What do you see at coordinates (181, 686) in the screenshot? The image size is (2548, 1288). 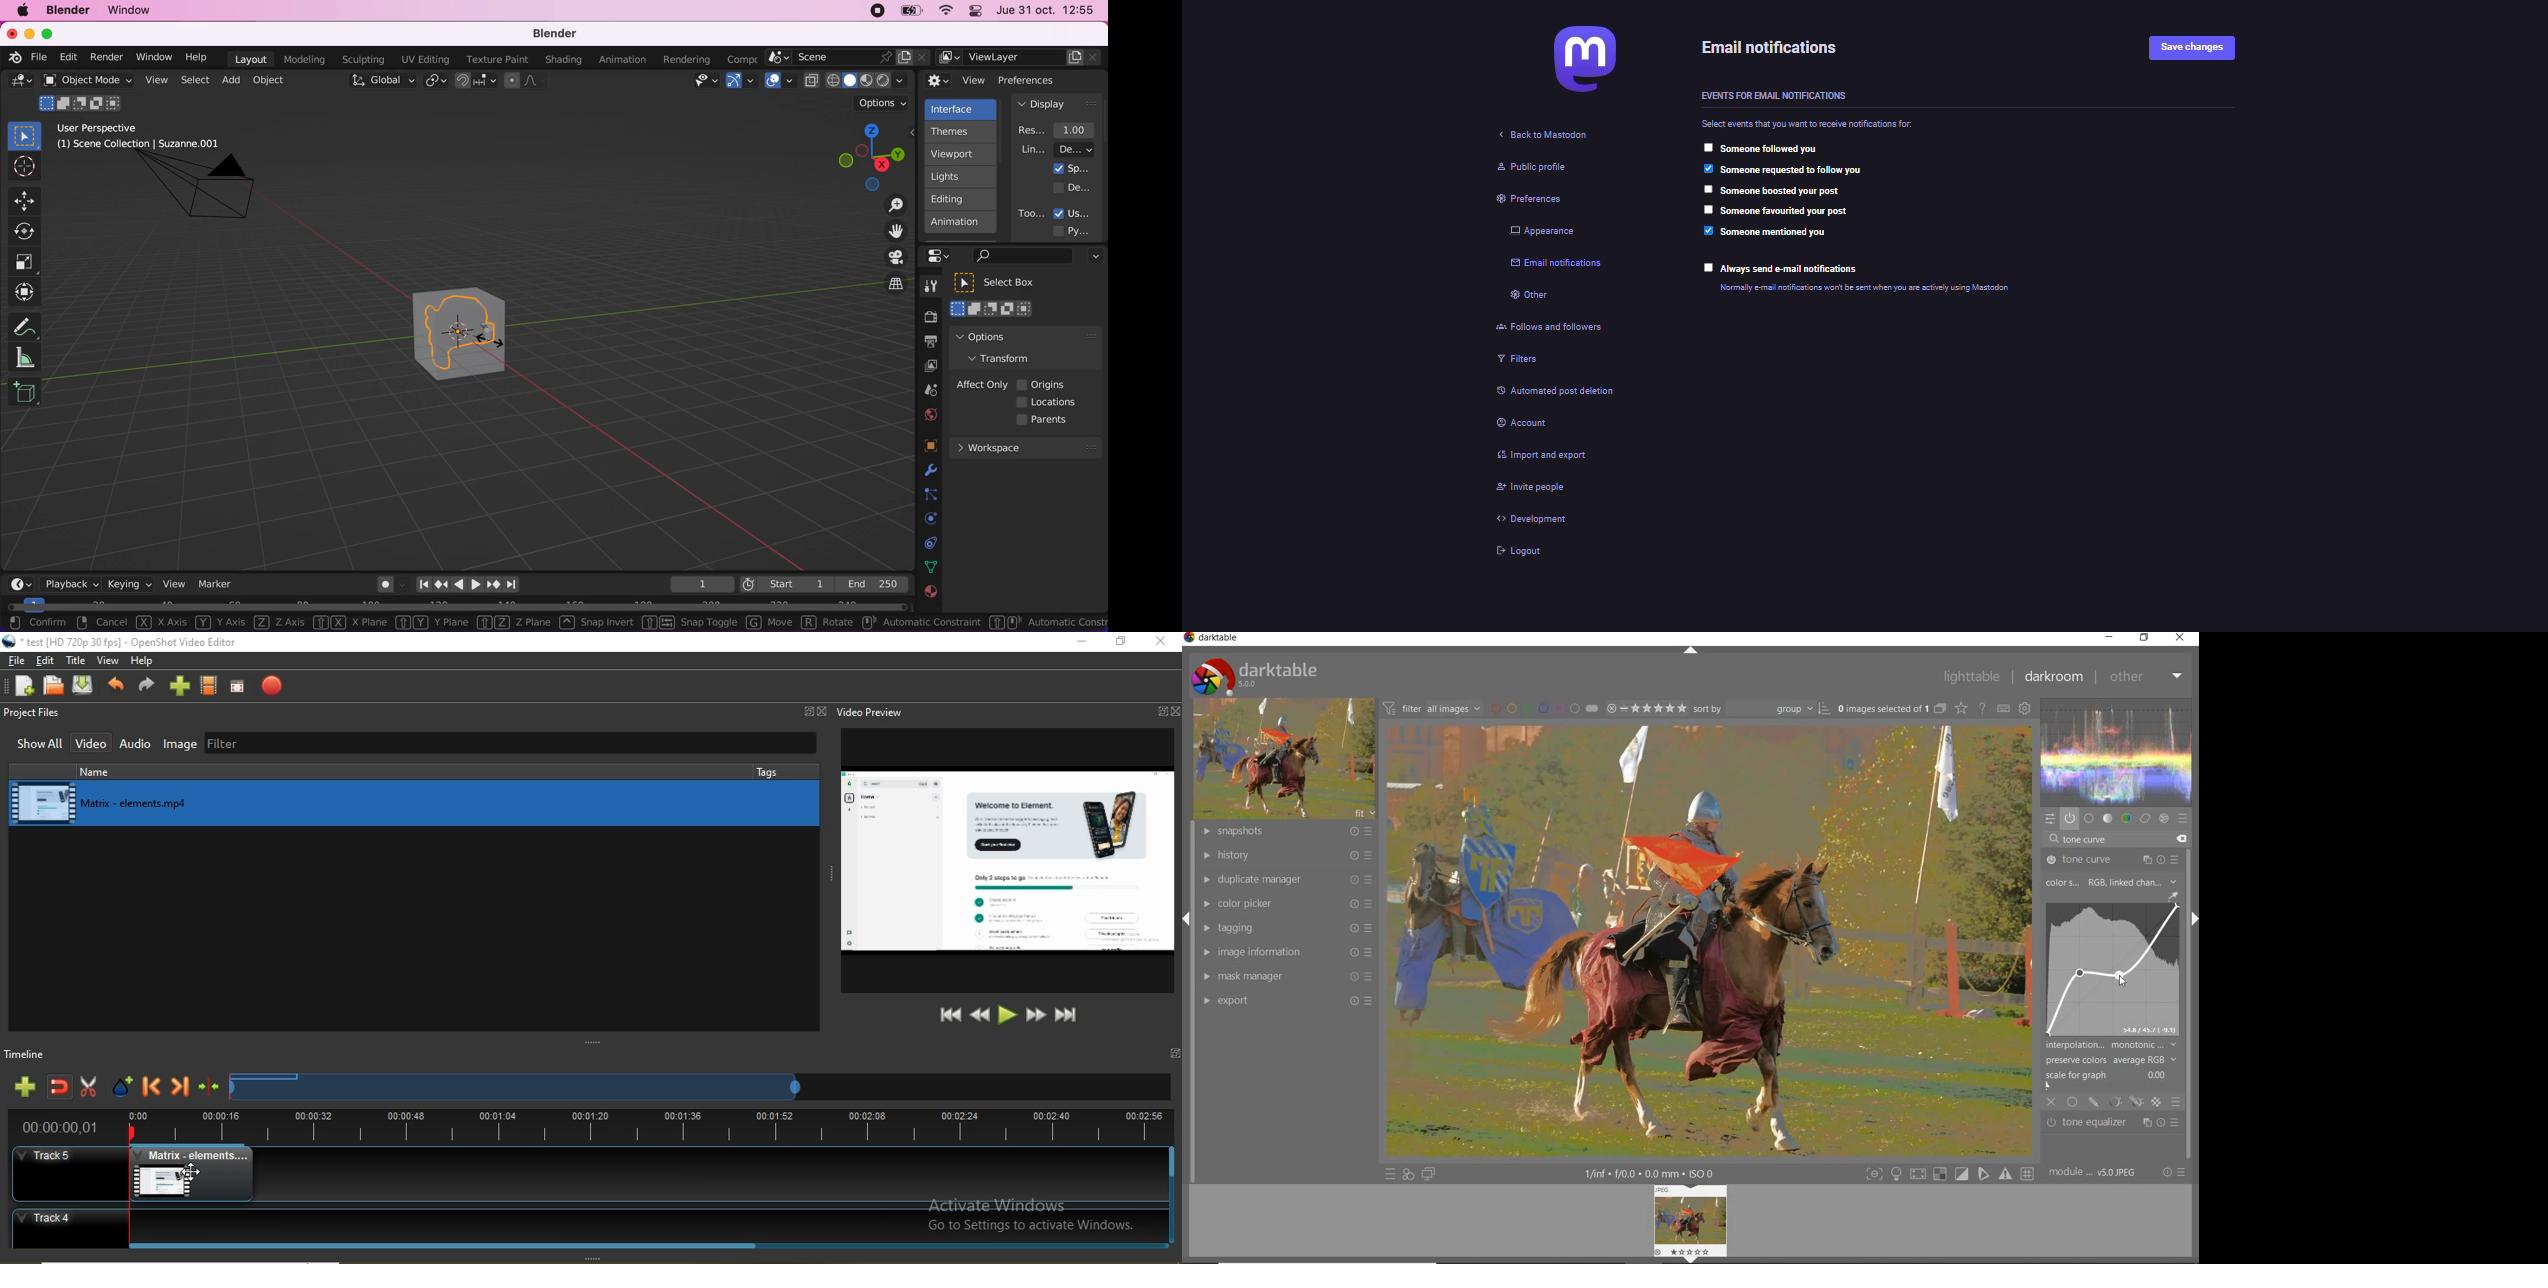 I see `import files` at bounding box center [181, 686].